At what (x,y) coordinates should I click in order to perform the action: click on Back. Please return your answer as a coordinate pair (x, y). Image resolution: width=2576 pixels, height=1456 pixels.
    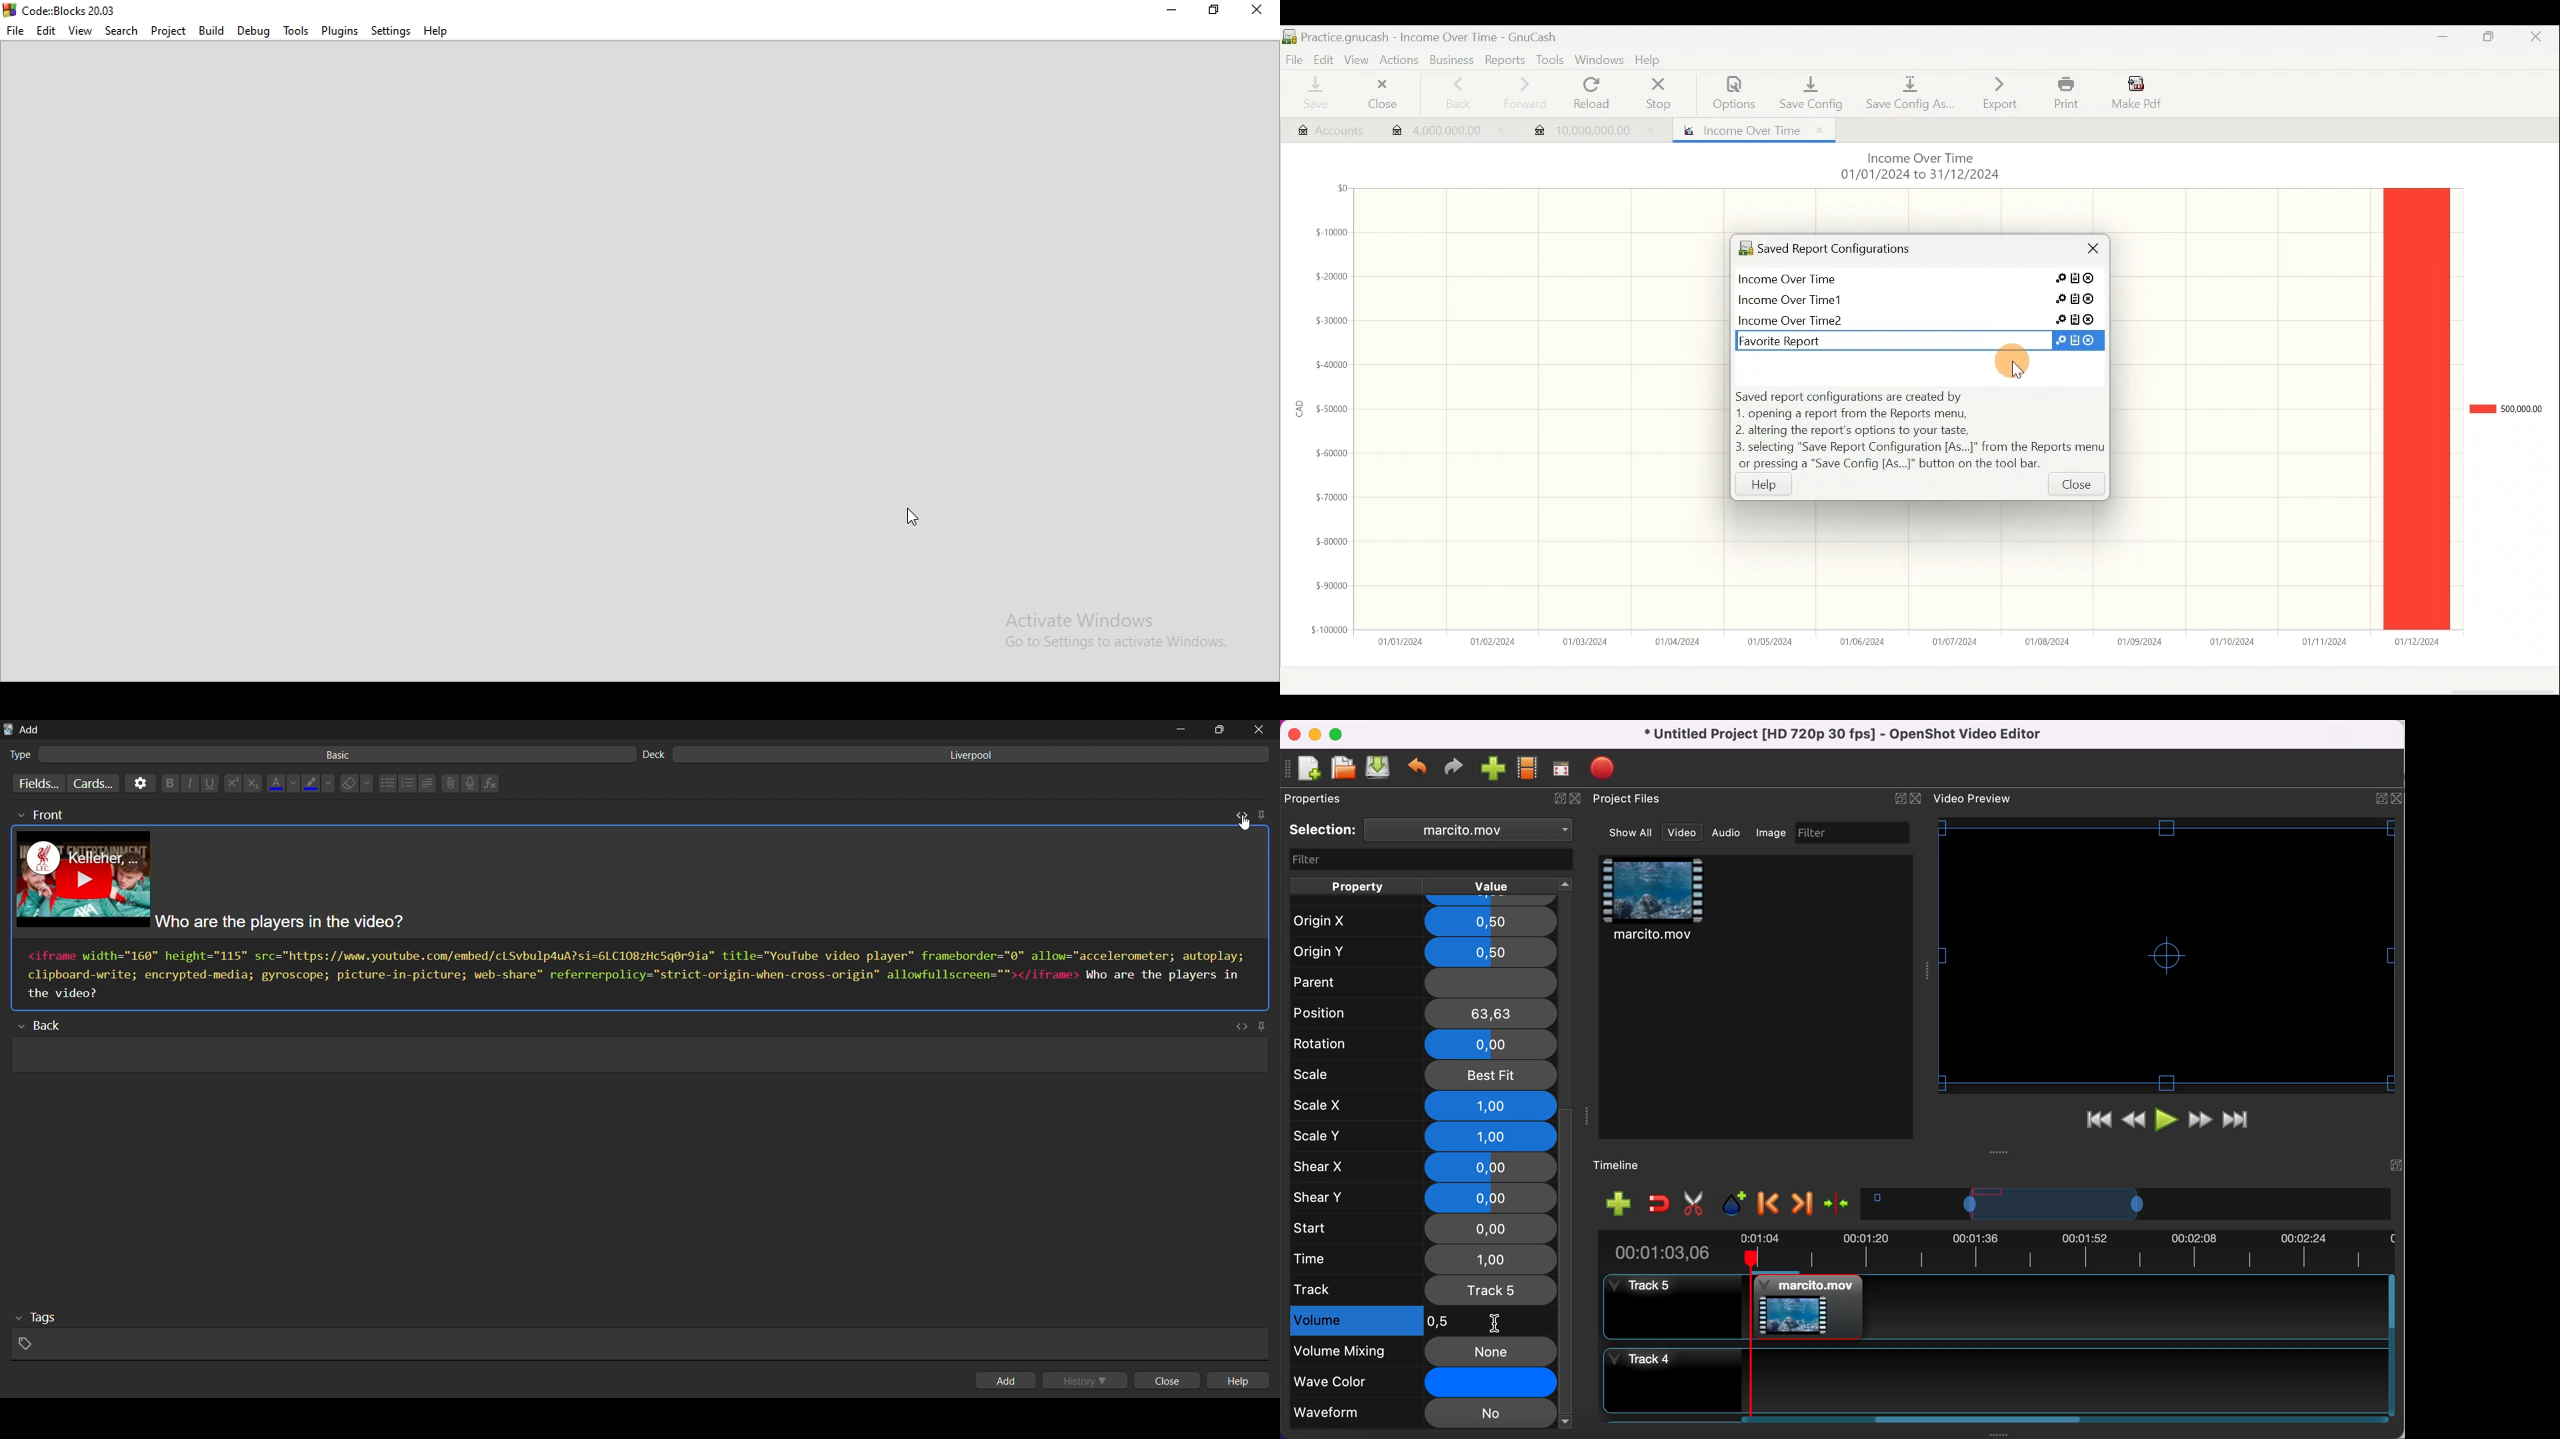
    Looking at the image, I should click on (1452, 93).